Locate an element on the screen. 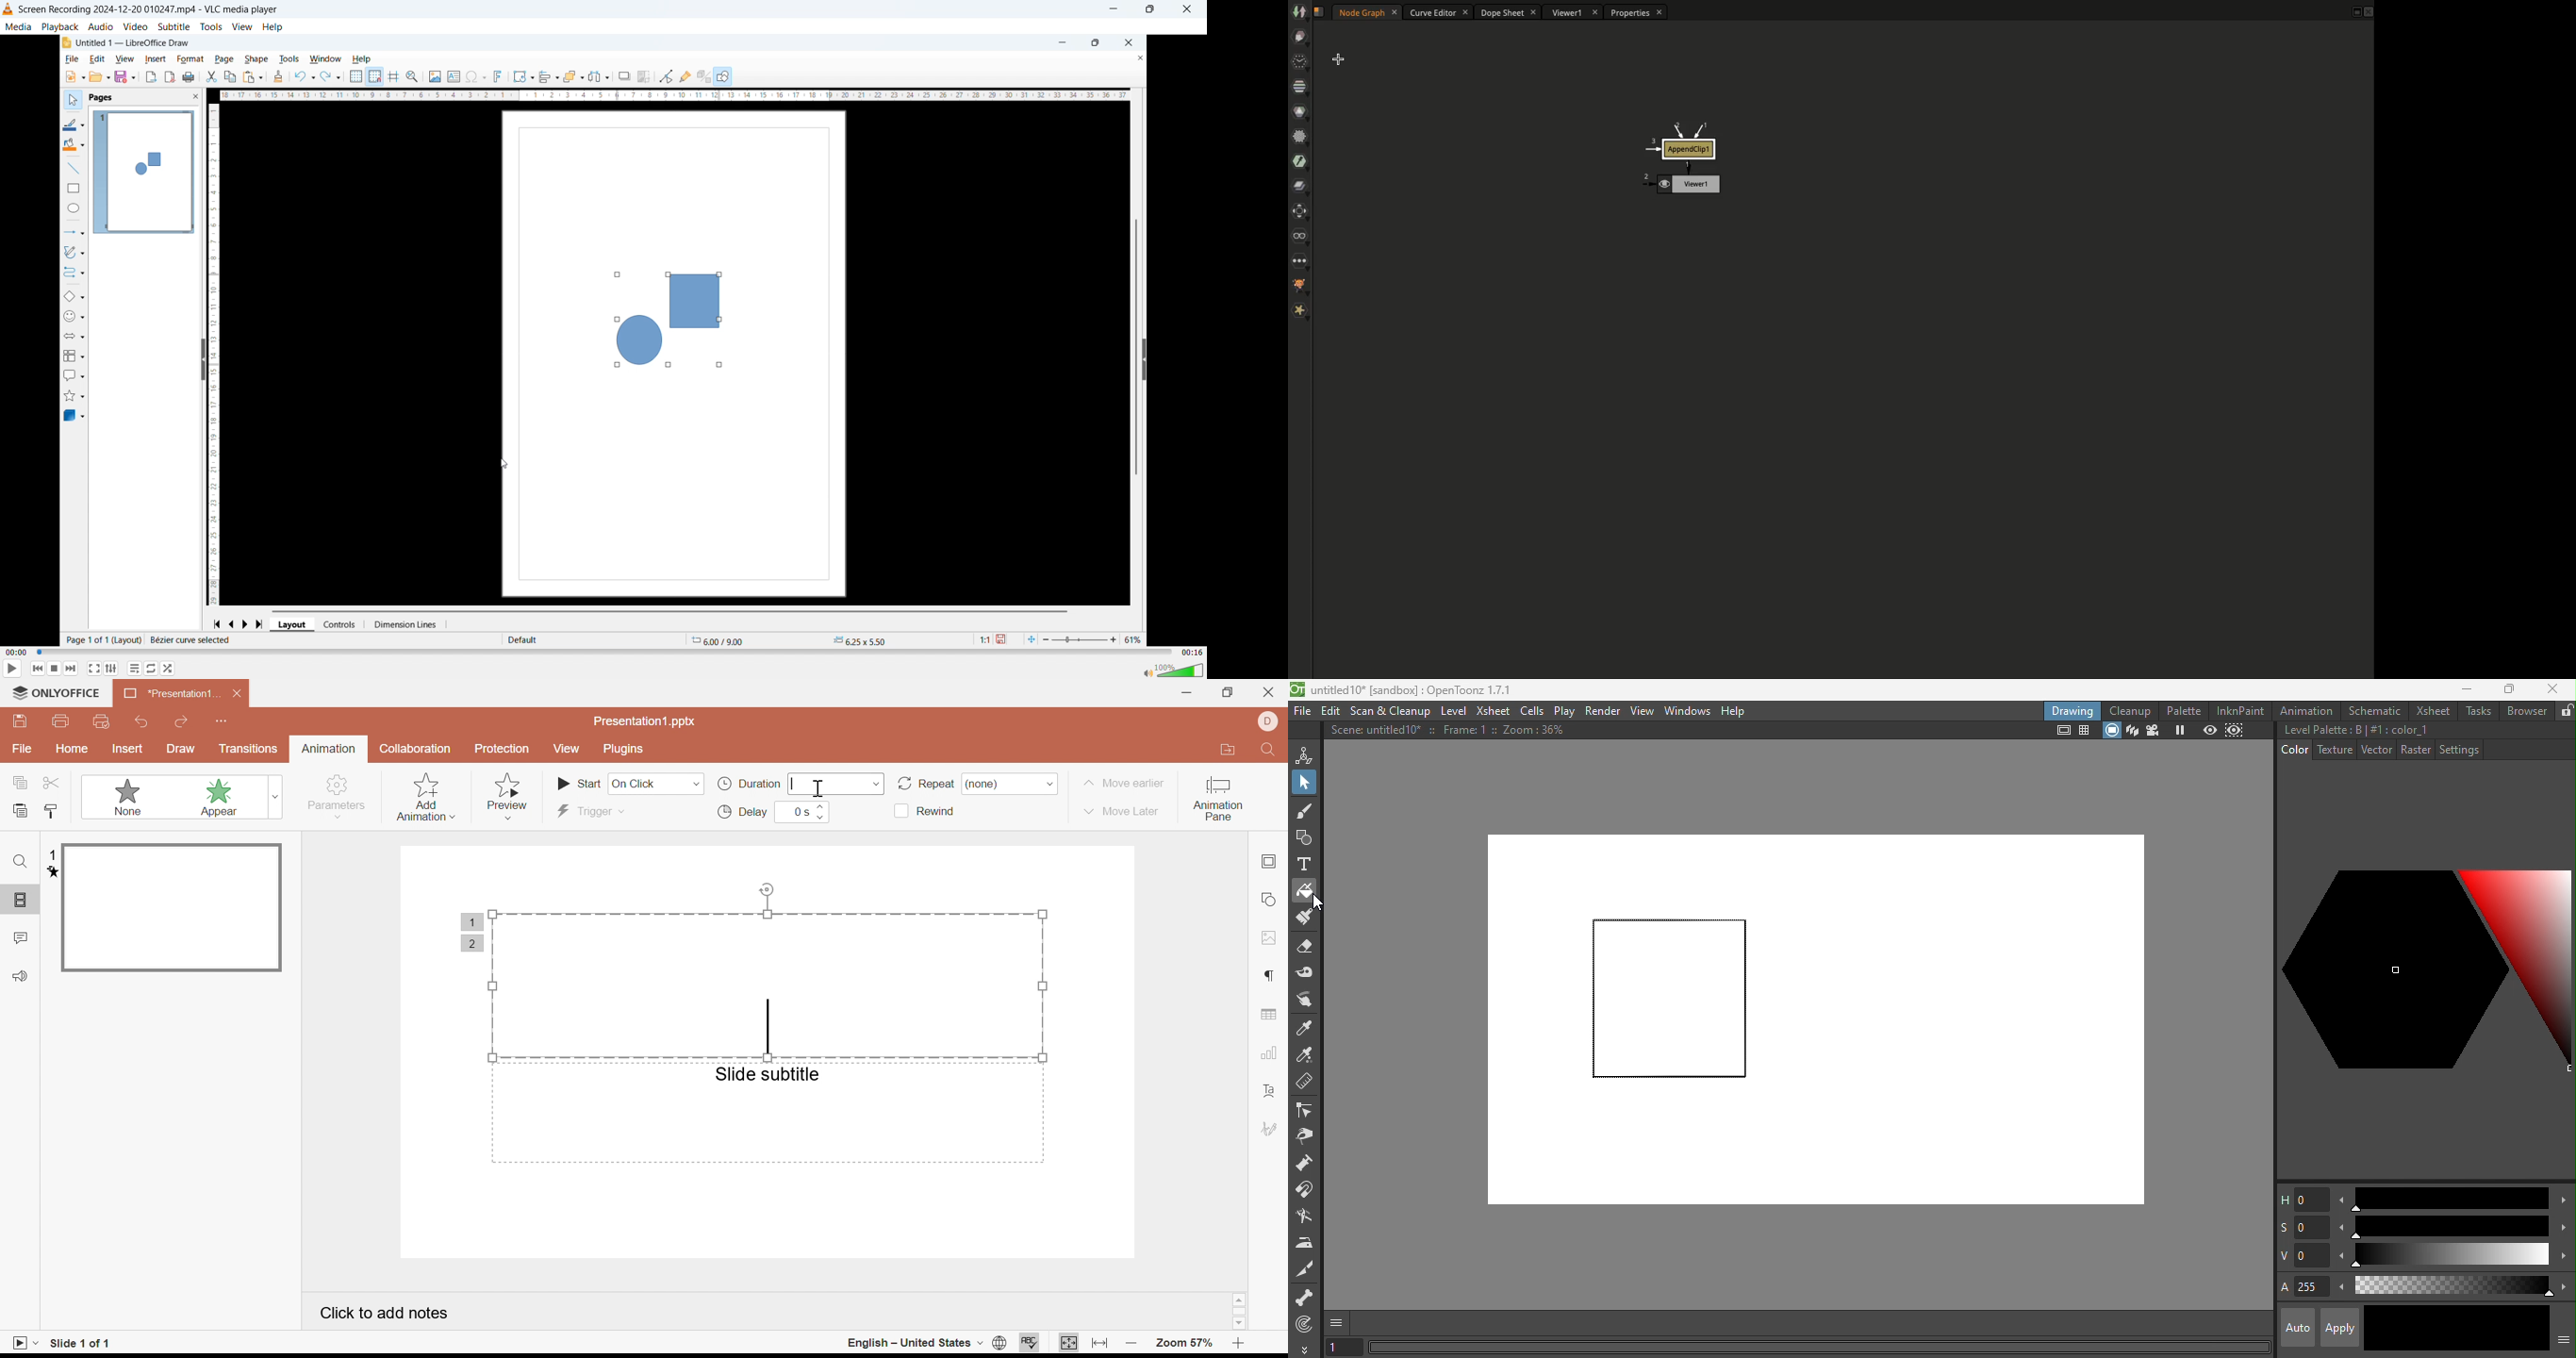 Image resolution: width=2576 pixels, height=1372 pixels. zoom out is located at coordinates (1132, 1345).